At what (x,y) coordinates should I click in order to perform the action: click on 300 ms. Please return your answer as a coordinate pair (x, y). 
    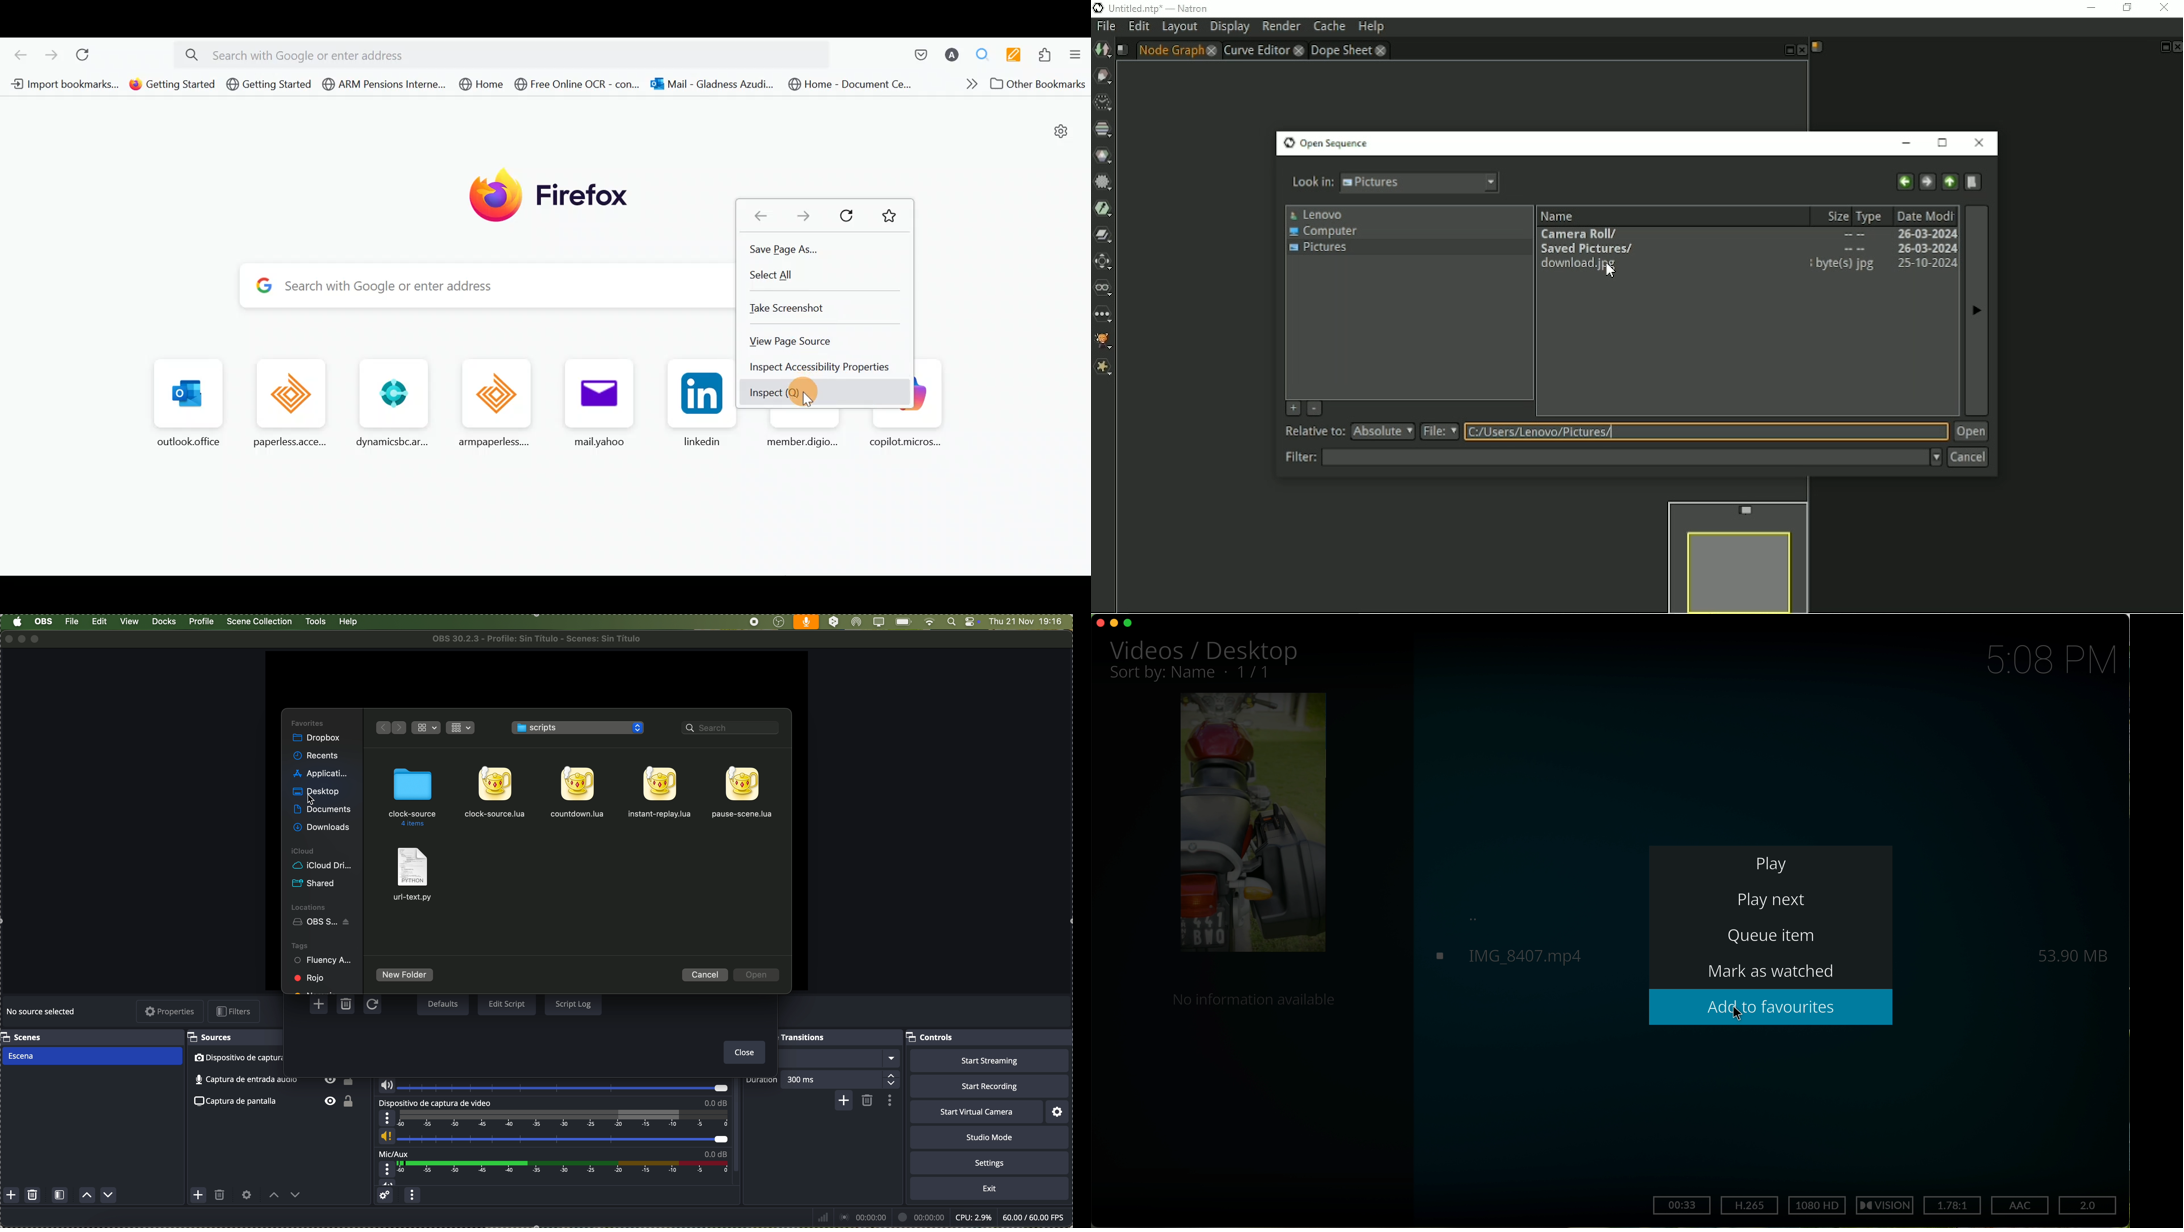
    Looking at the image, I should click on (844, 1079).